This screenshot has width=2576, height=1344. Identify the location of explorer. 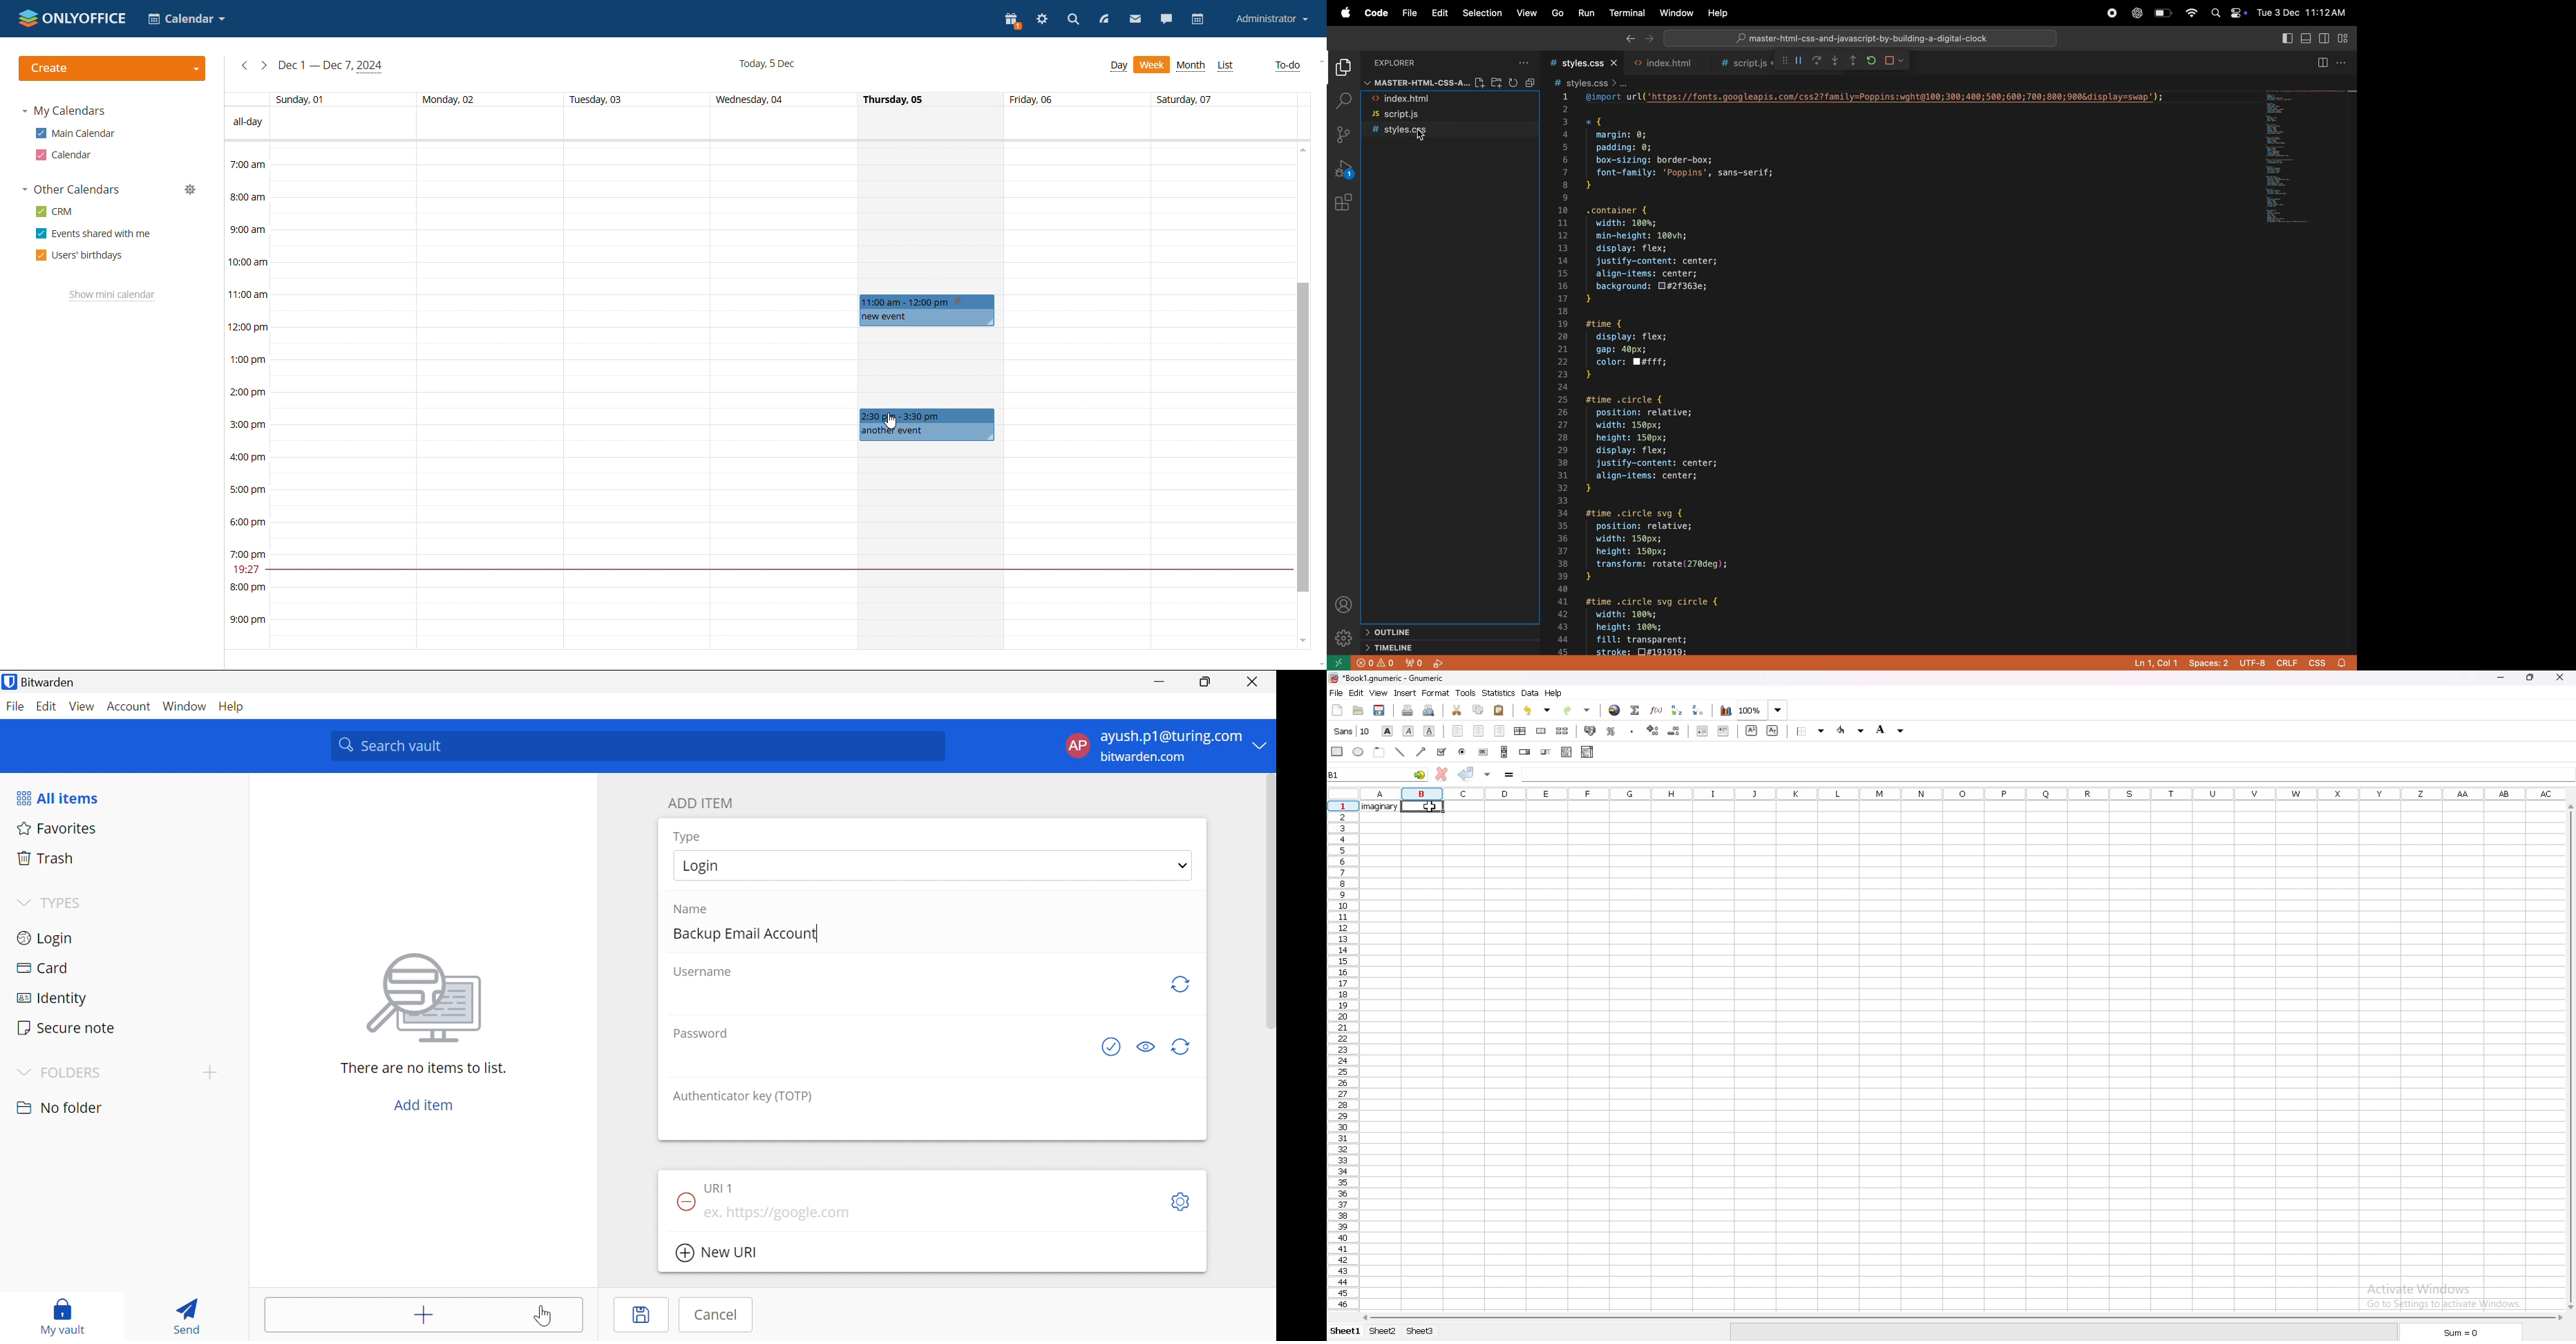
(1409, 63).